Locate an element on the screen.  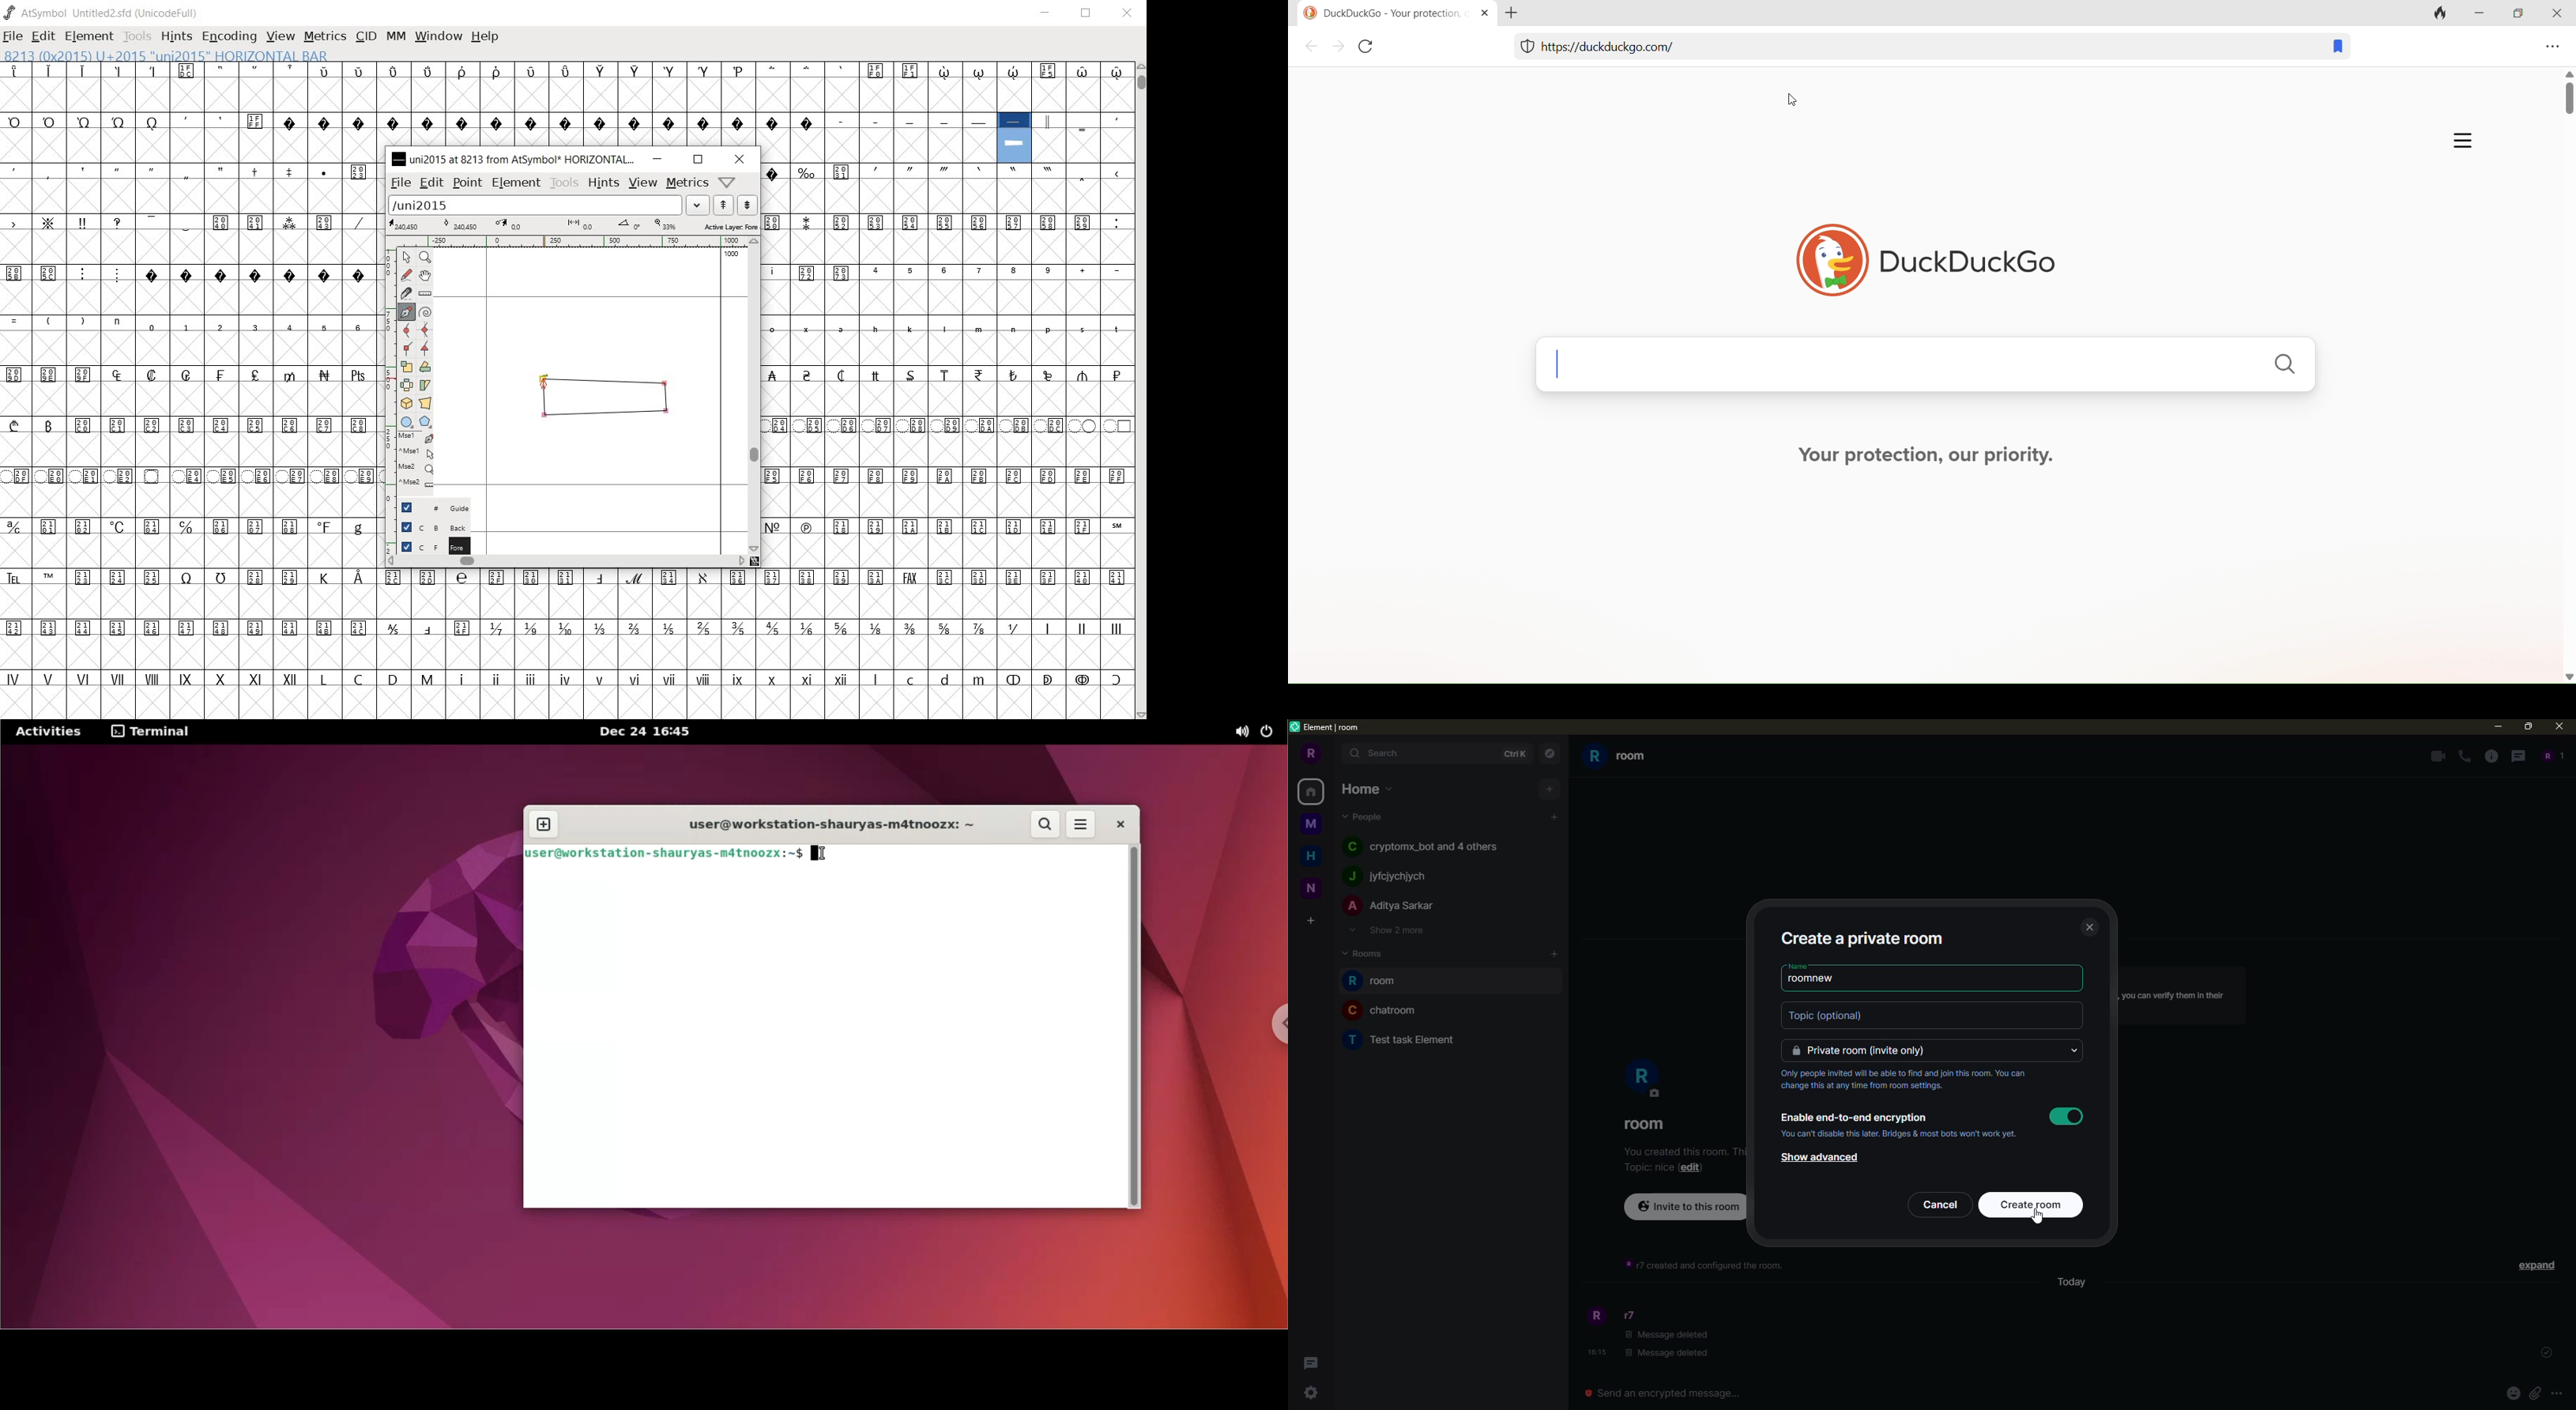
create room is located at coordinates (2031, 1204).